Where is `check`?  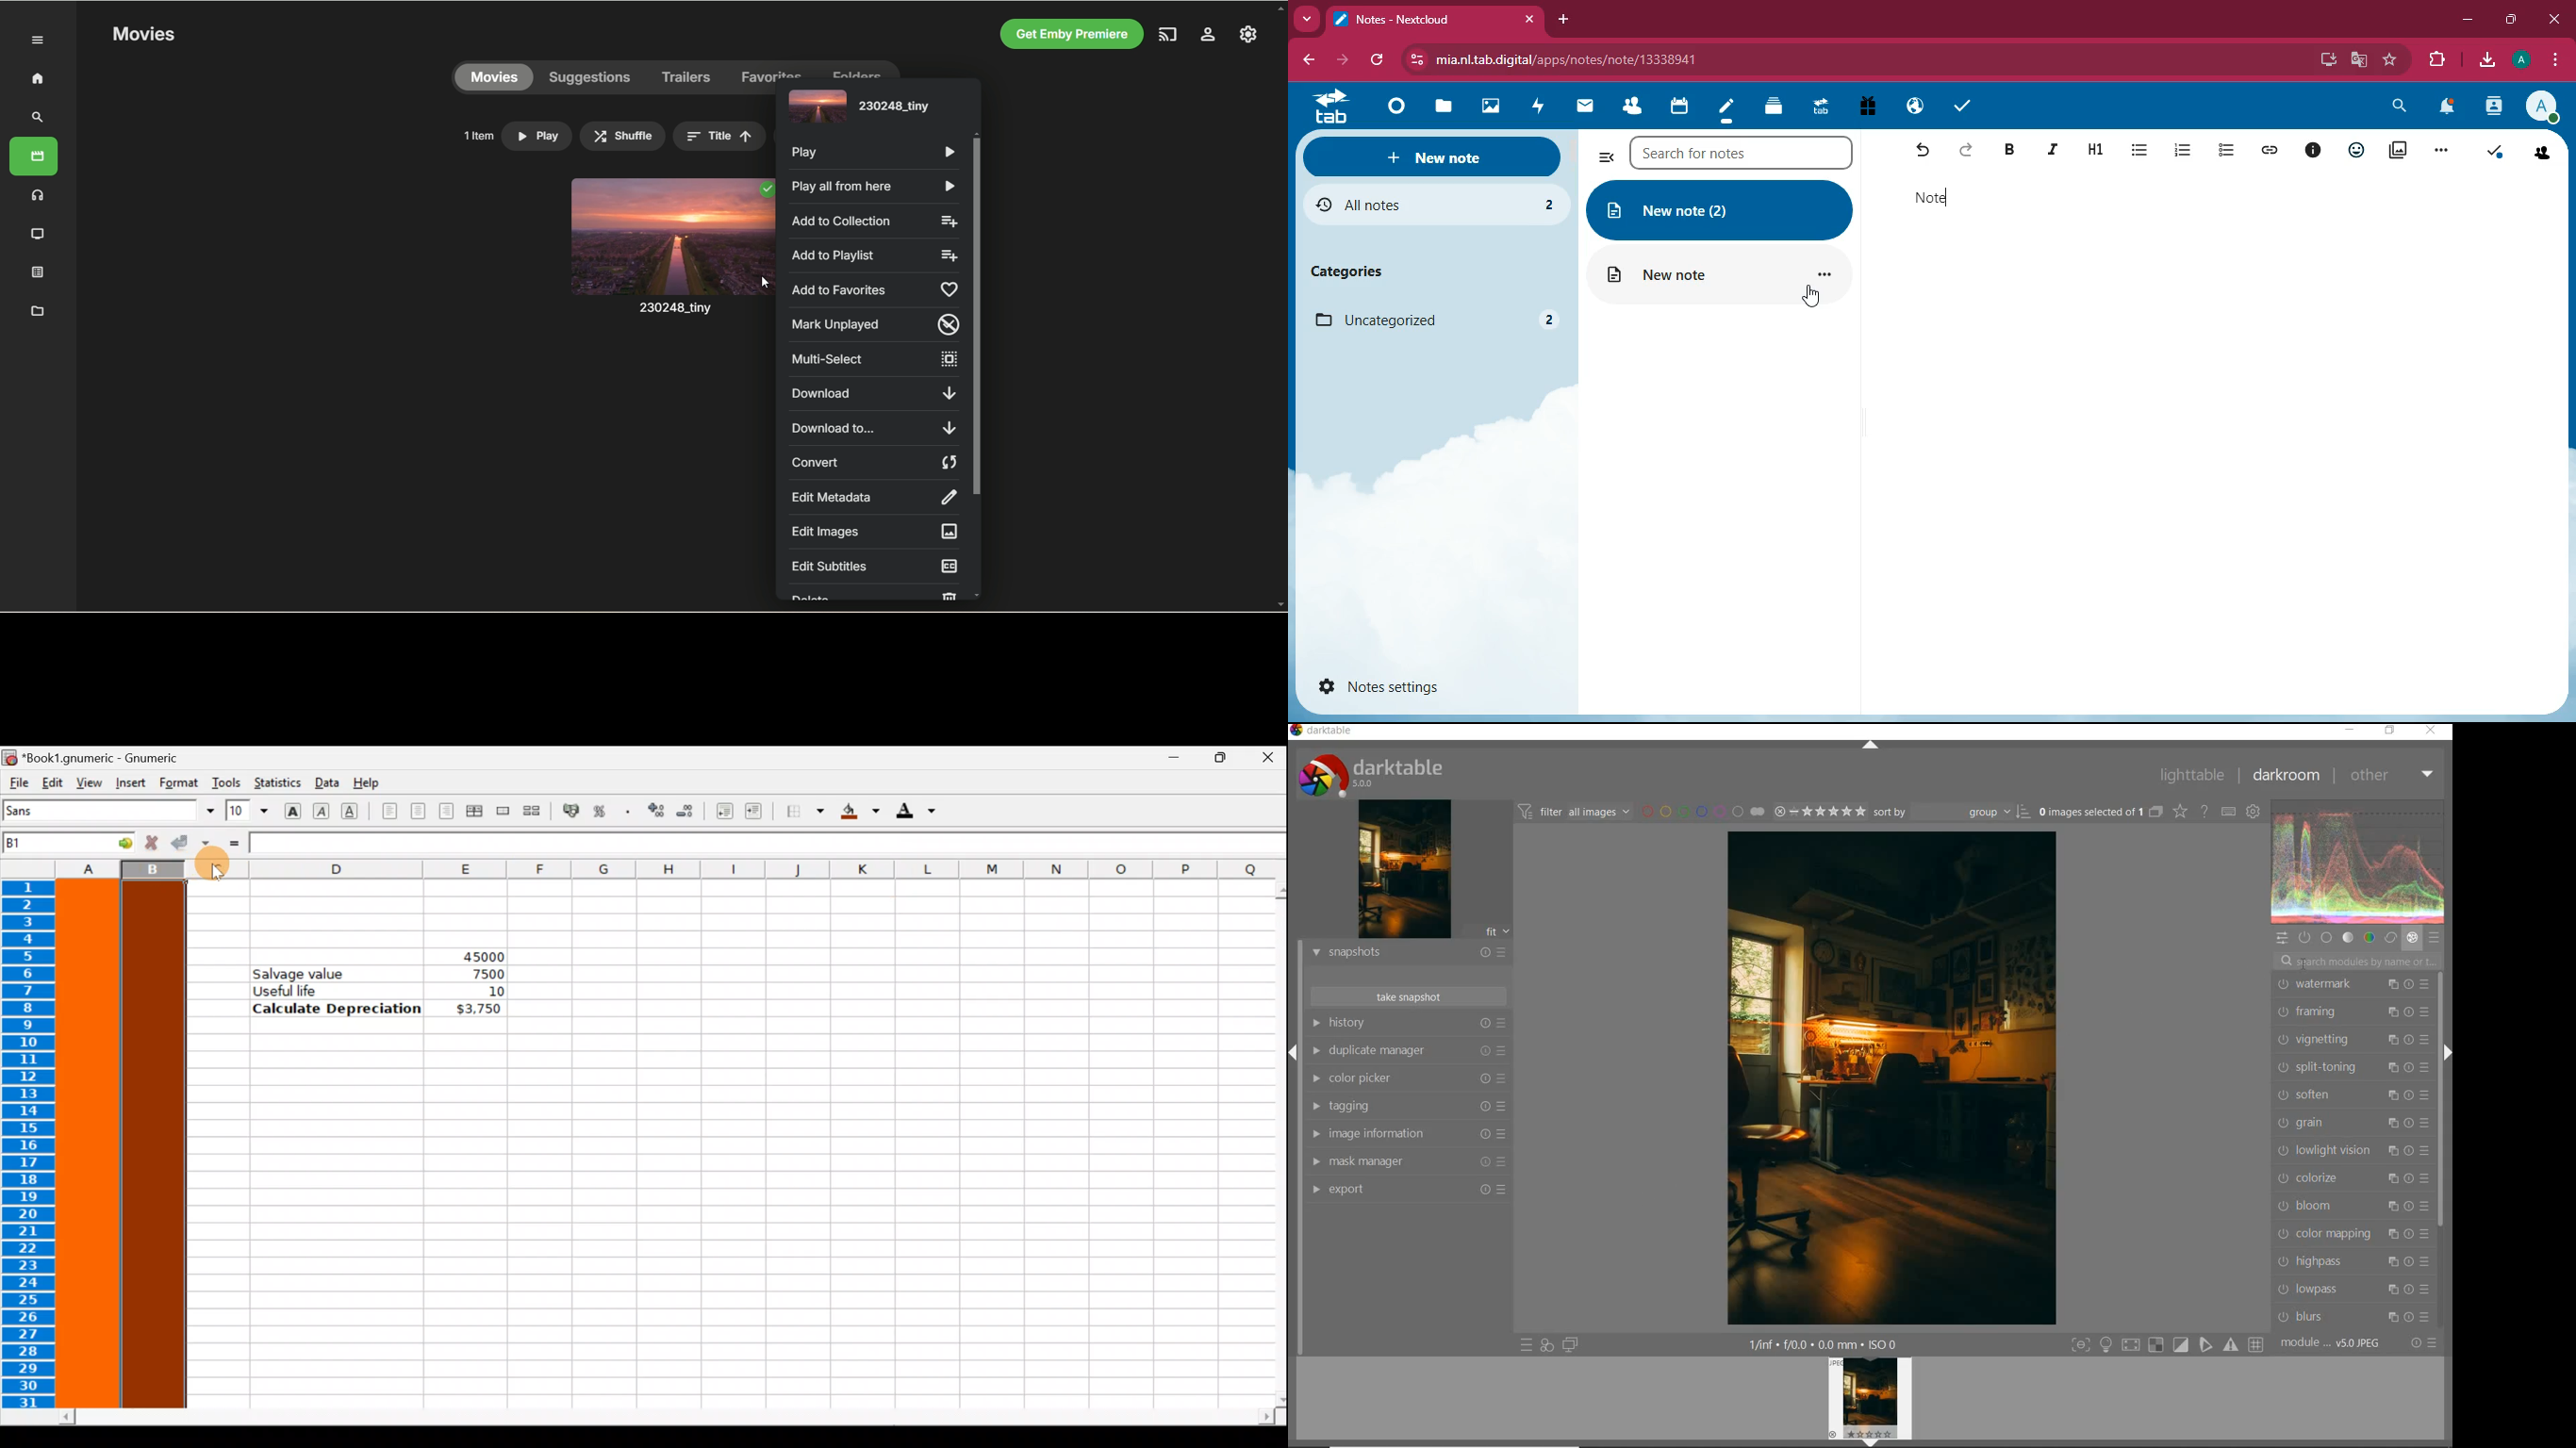 check is located at coordinates (1960, 105).